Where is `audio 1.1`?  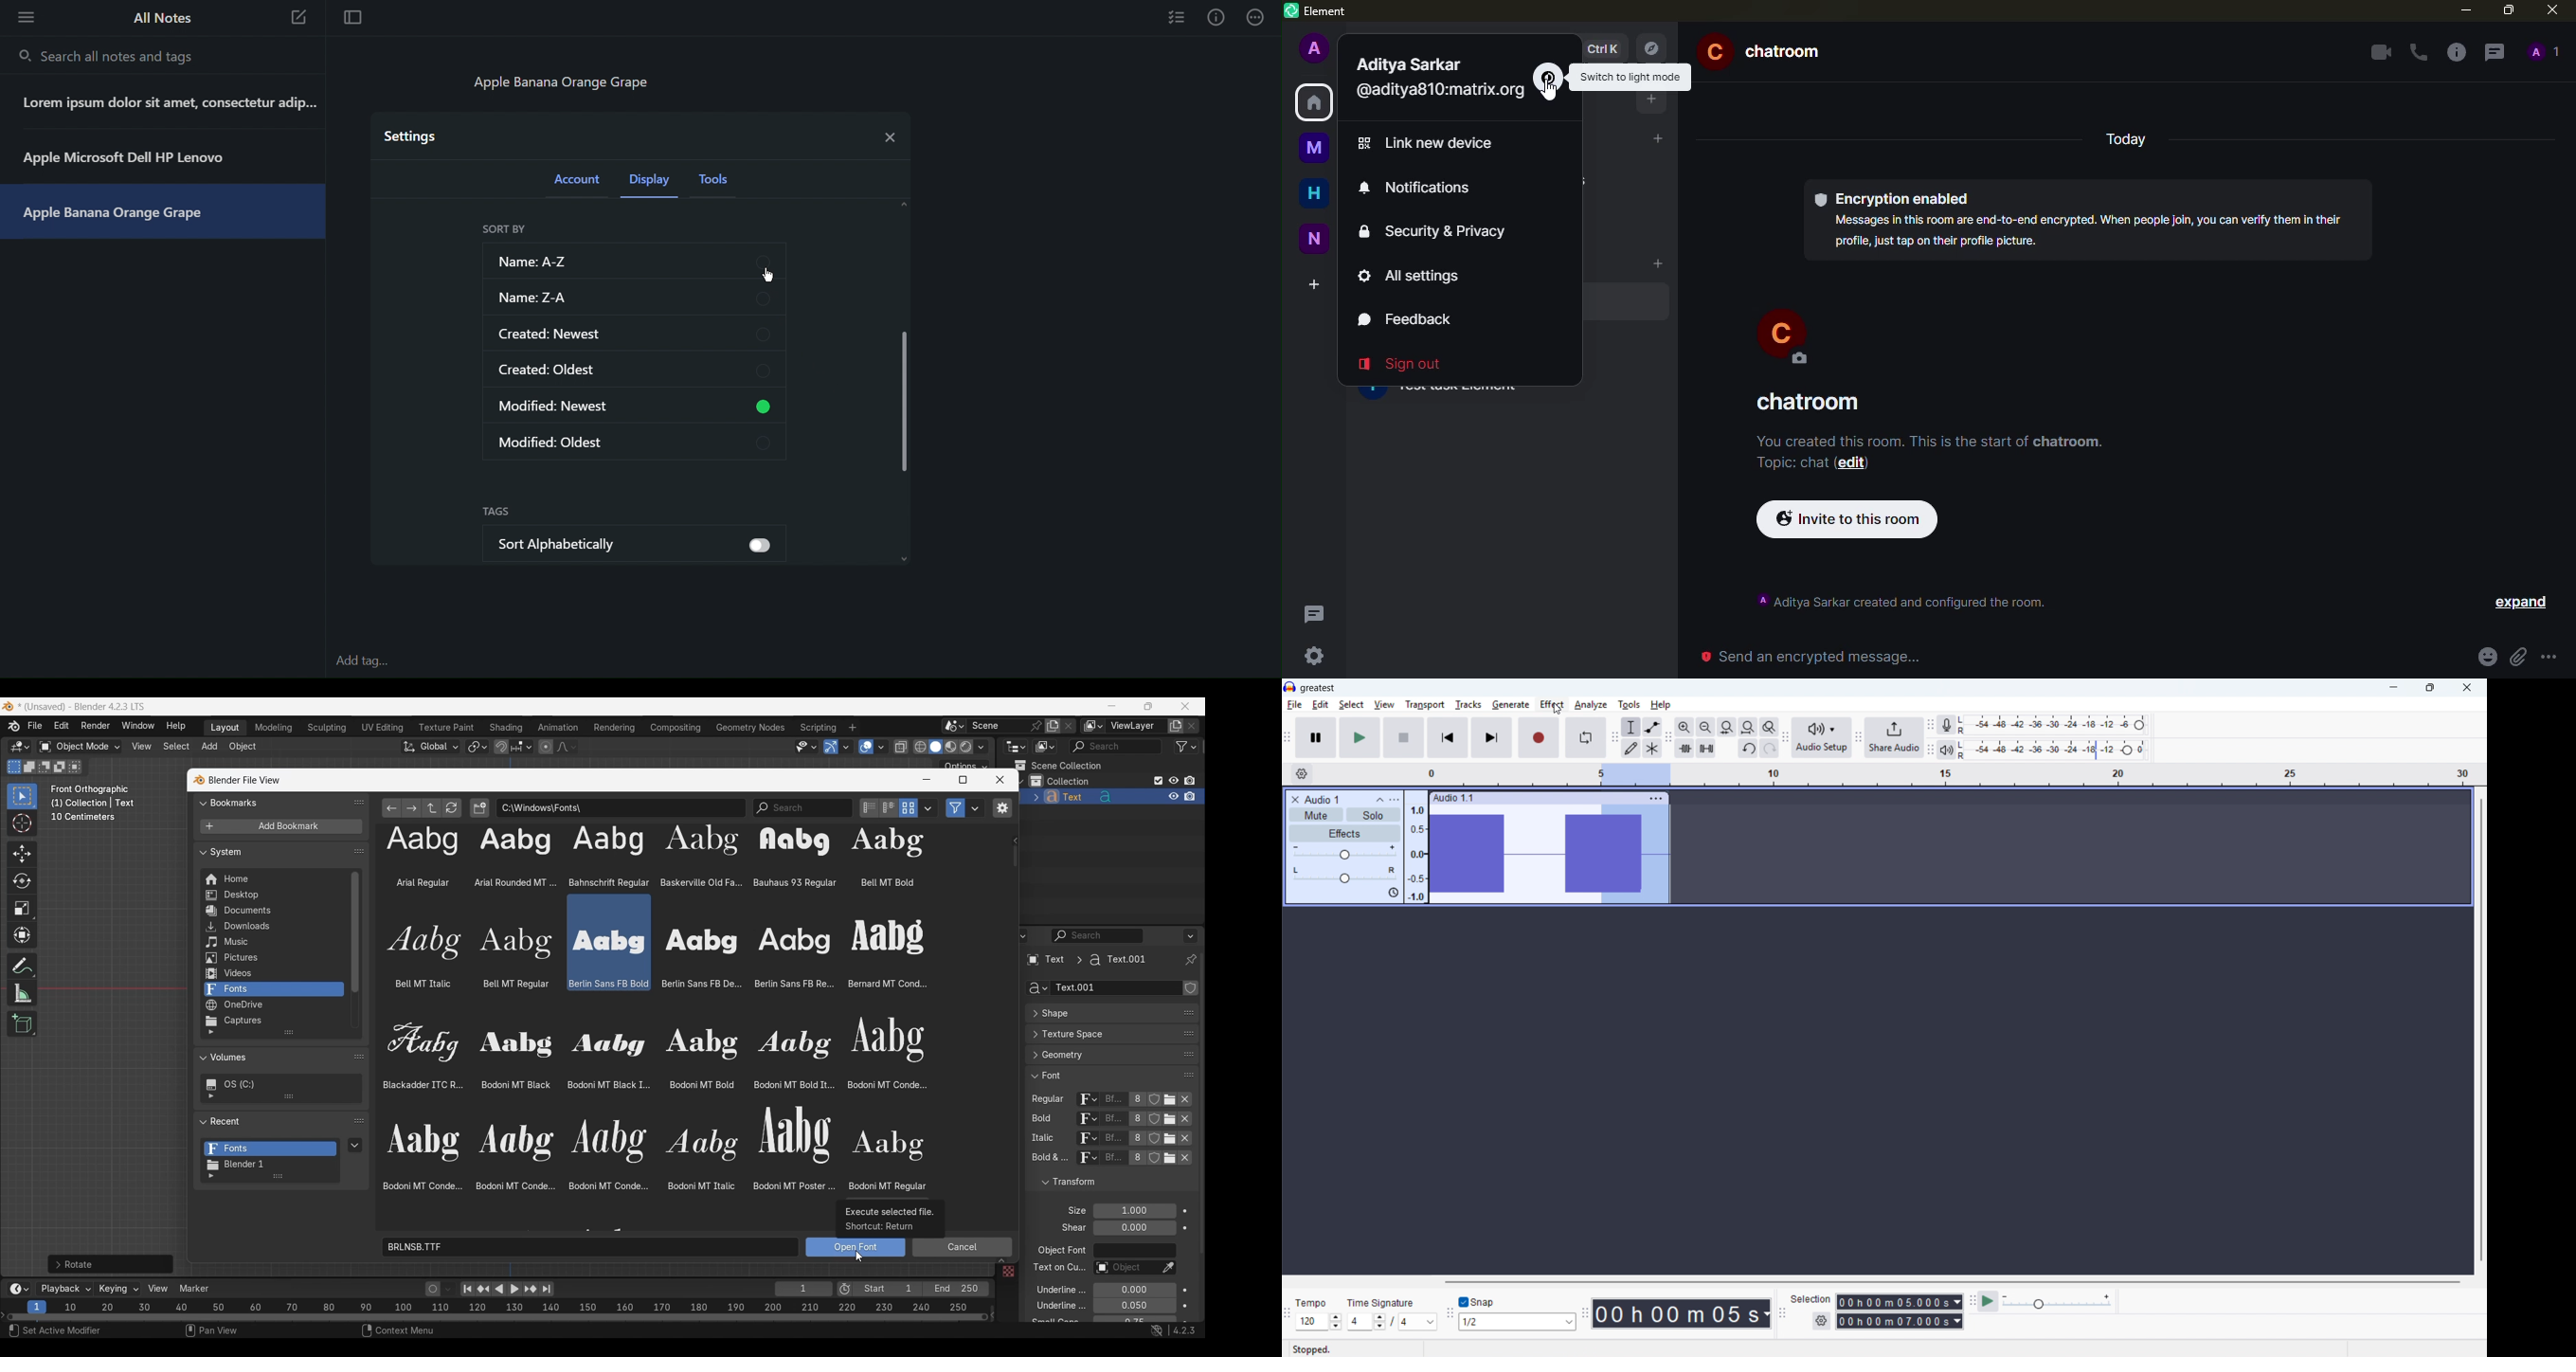 audio 1.1 is located at coordinates (1453, 797).